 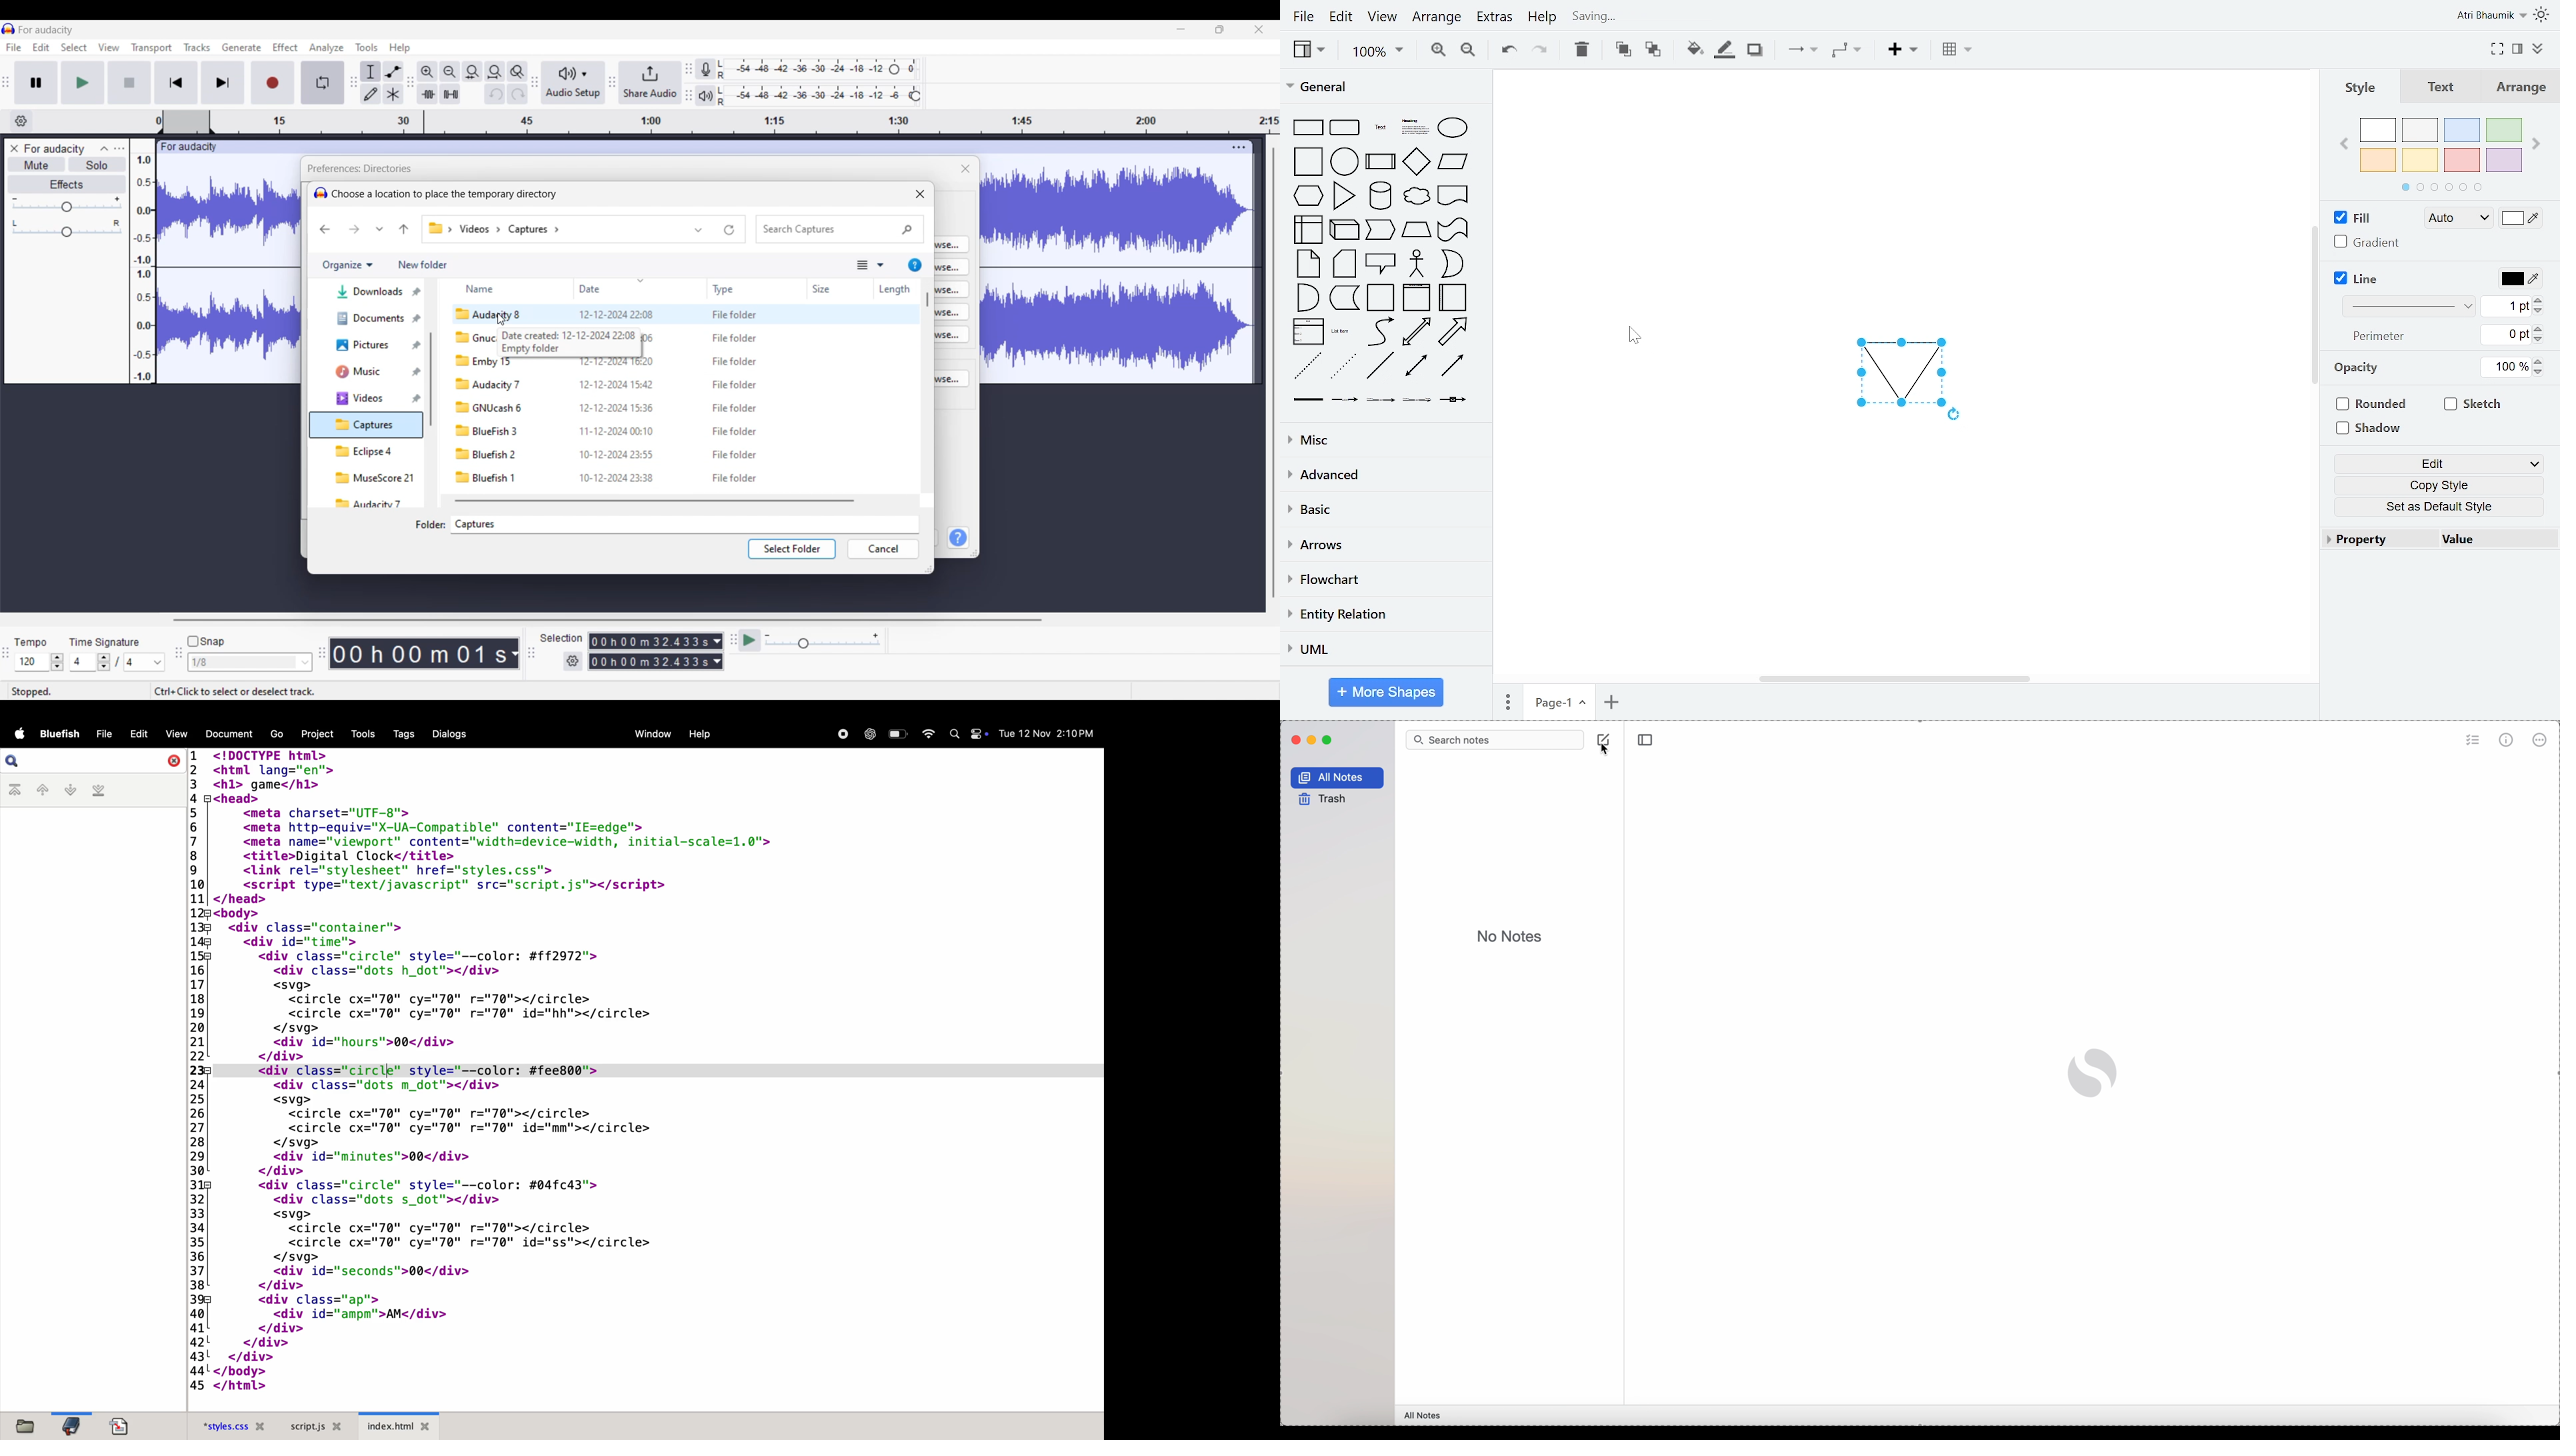 What do you see at coordinates (404, 229) in the screenshot?
I see `Move to previous folder in pathway` at bounding box center [404, 229].